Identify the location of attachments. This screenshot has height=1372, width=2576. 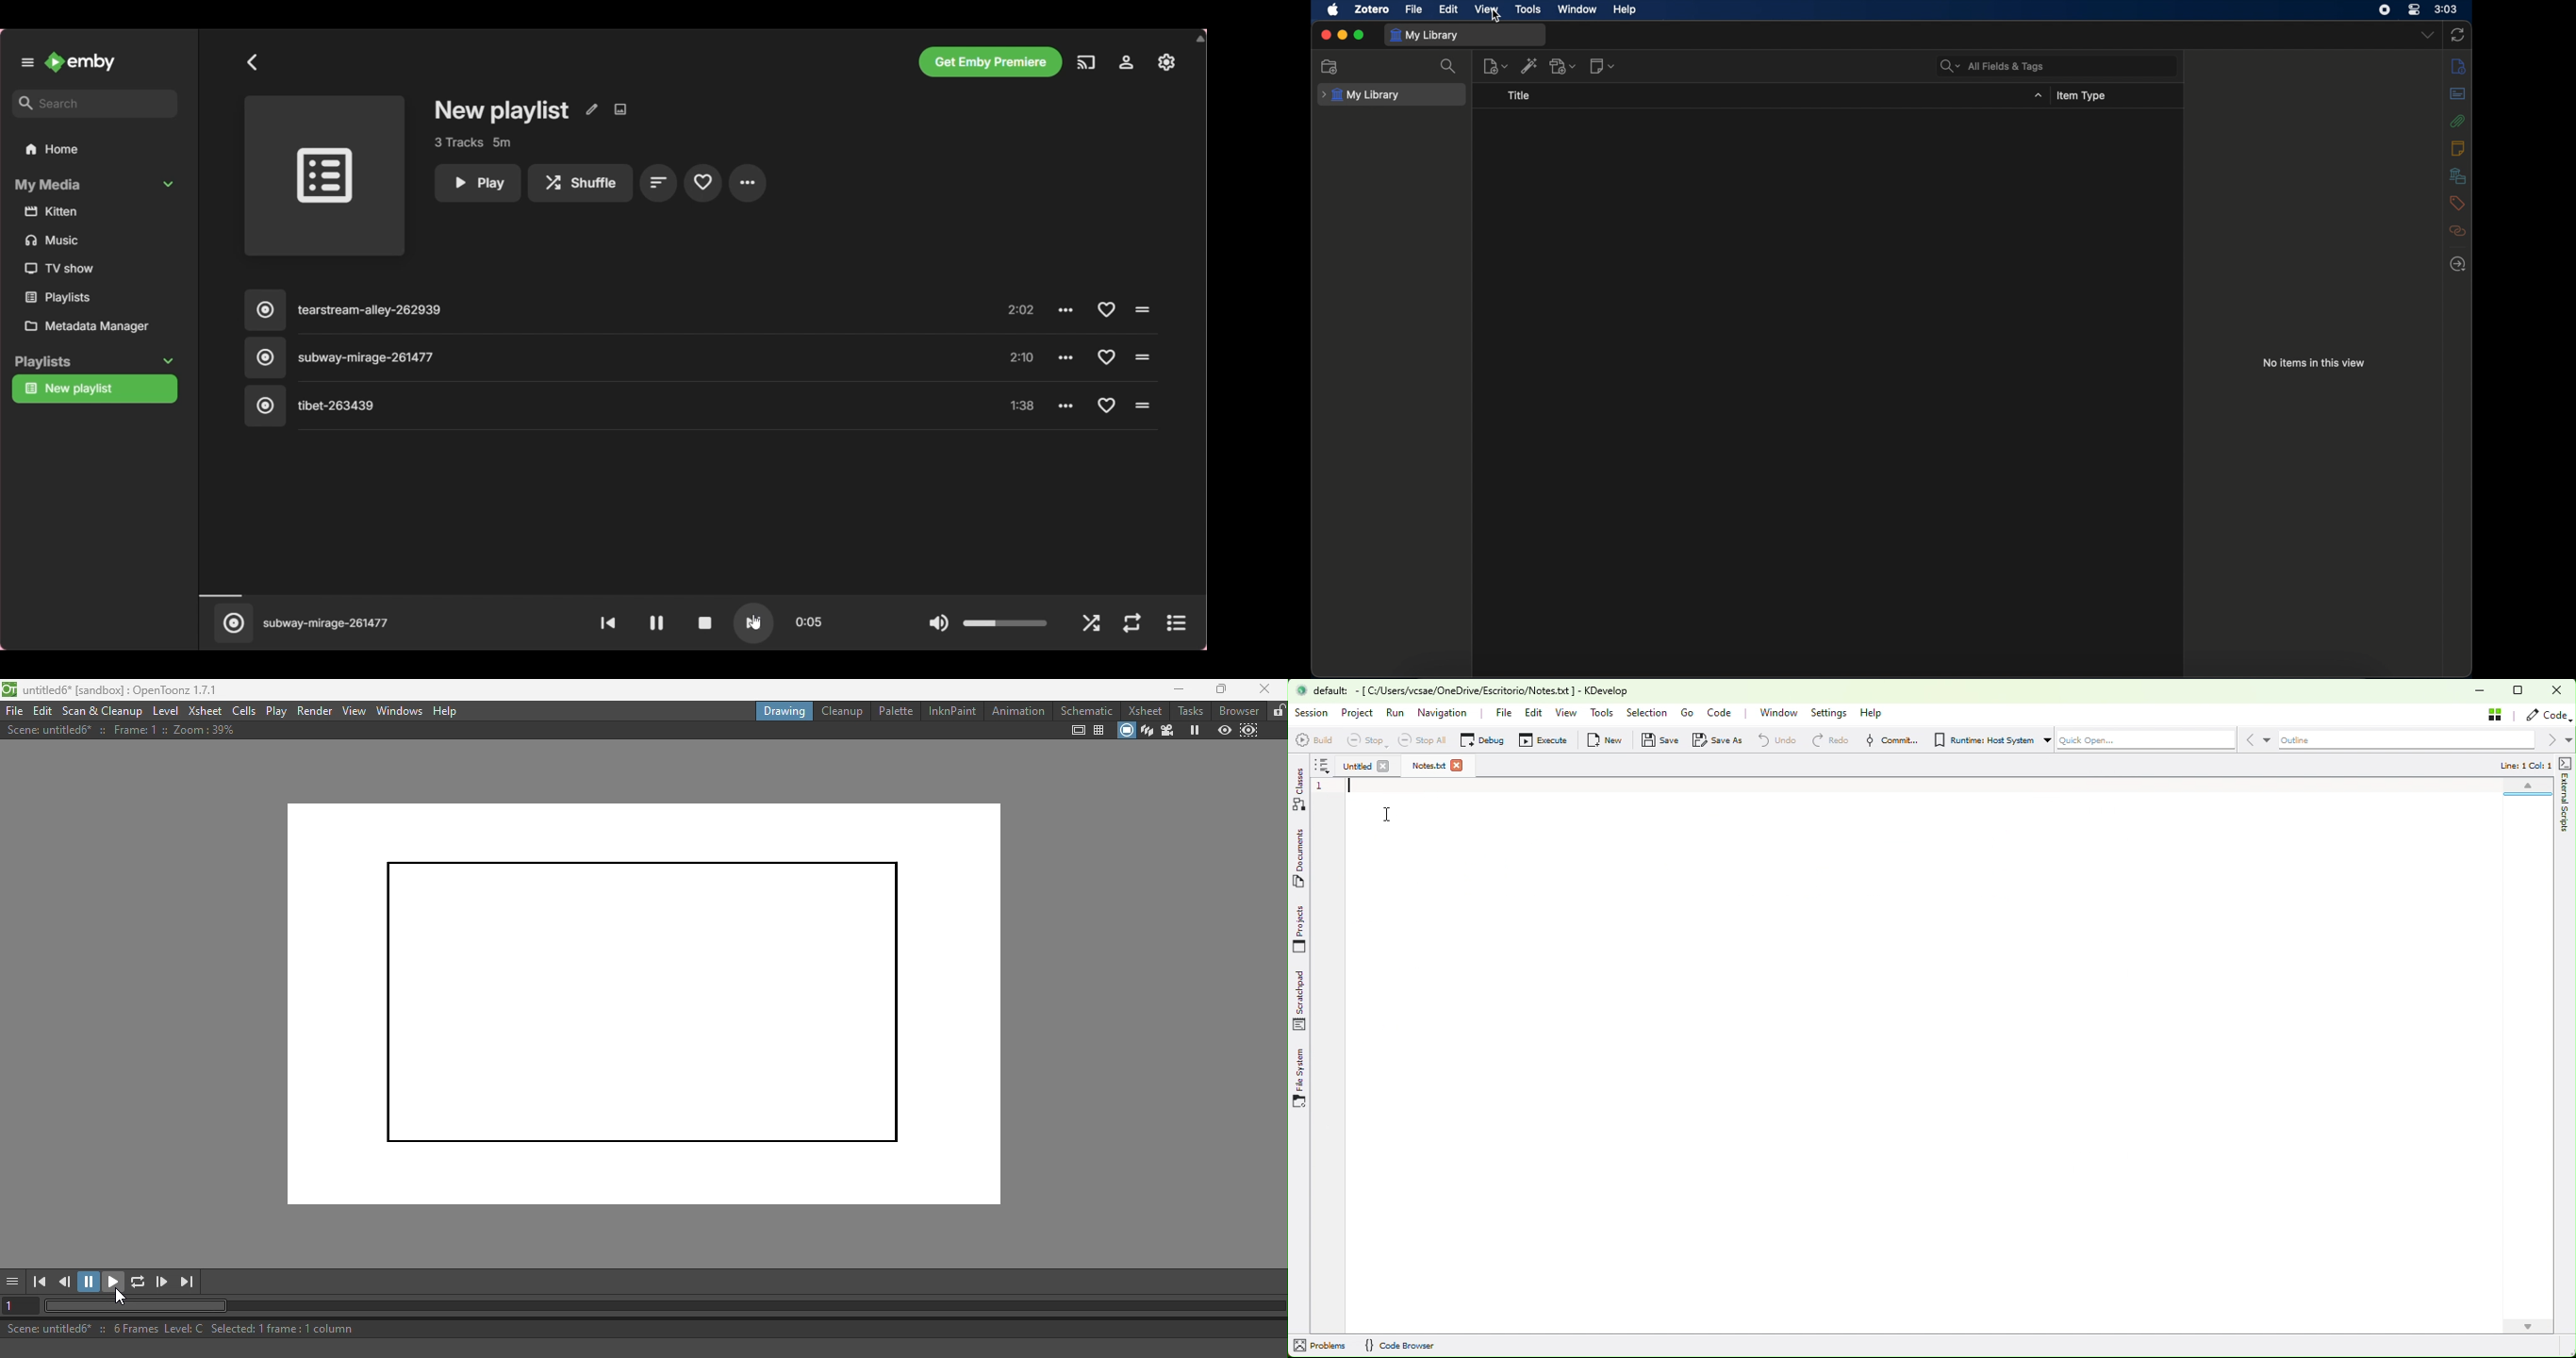
(2458, 121).